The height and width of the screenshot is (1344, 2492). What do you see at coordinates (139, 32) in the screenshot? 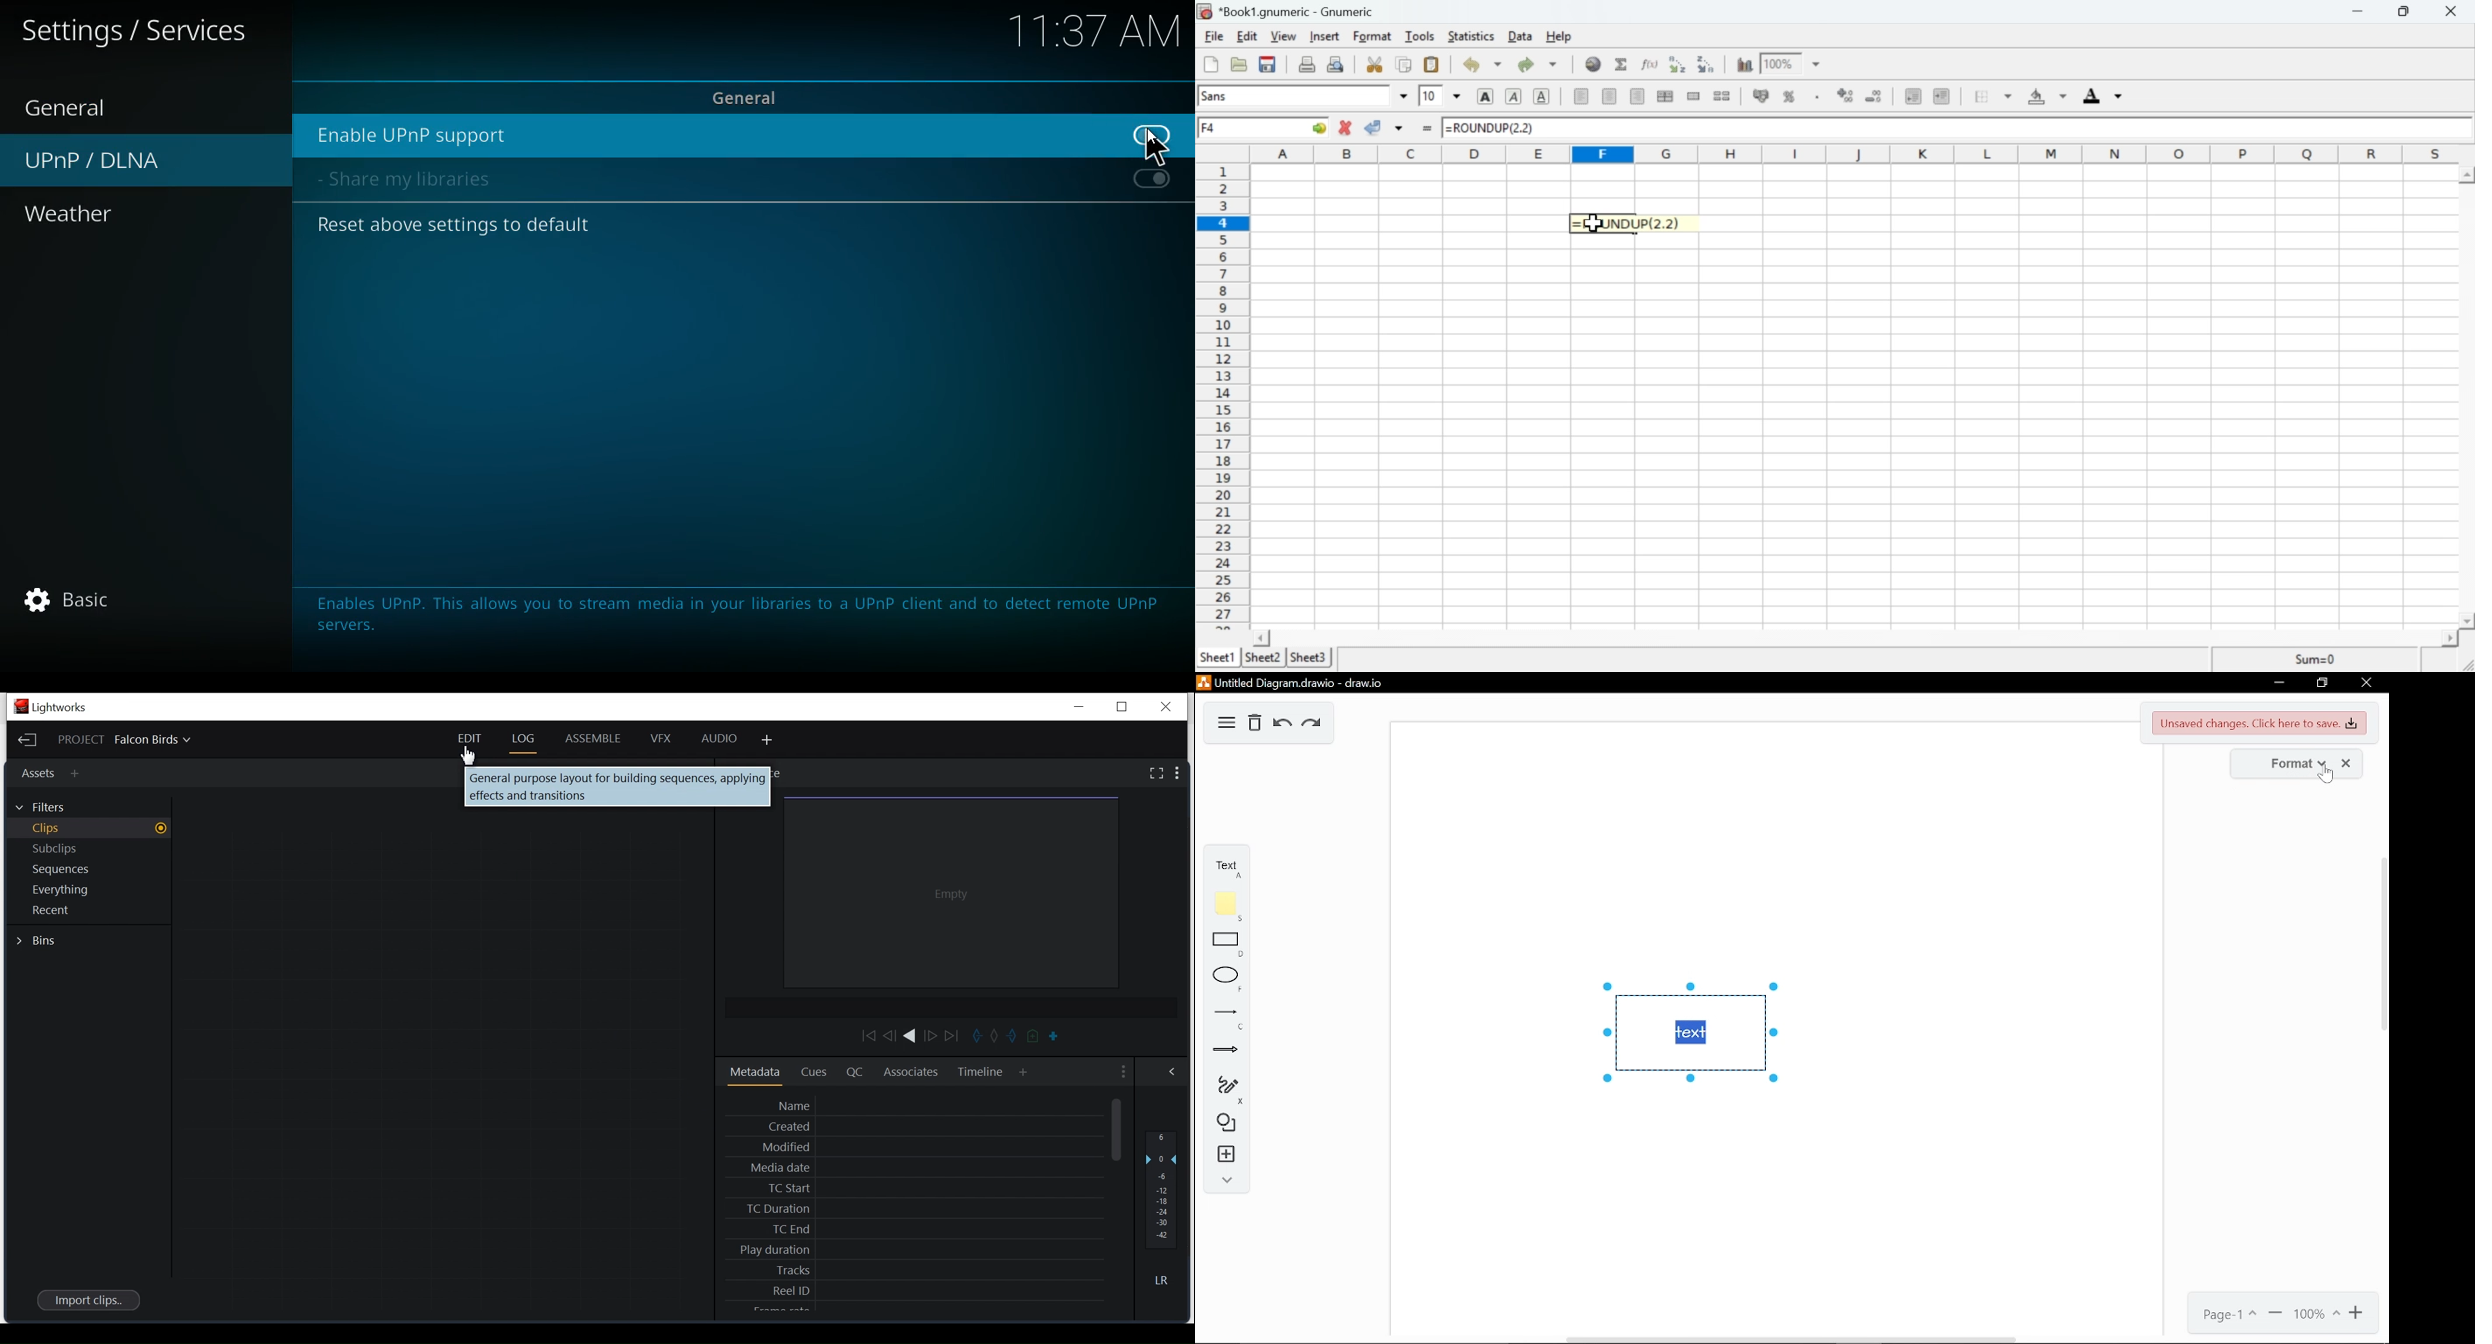
I see `settings / services` at bounding box center [139, 32].